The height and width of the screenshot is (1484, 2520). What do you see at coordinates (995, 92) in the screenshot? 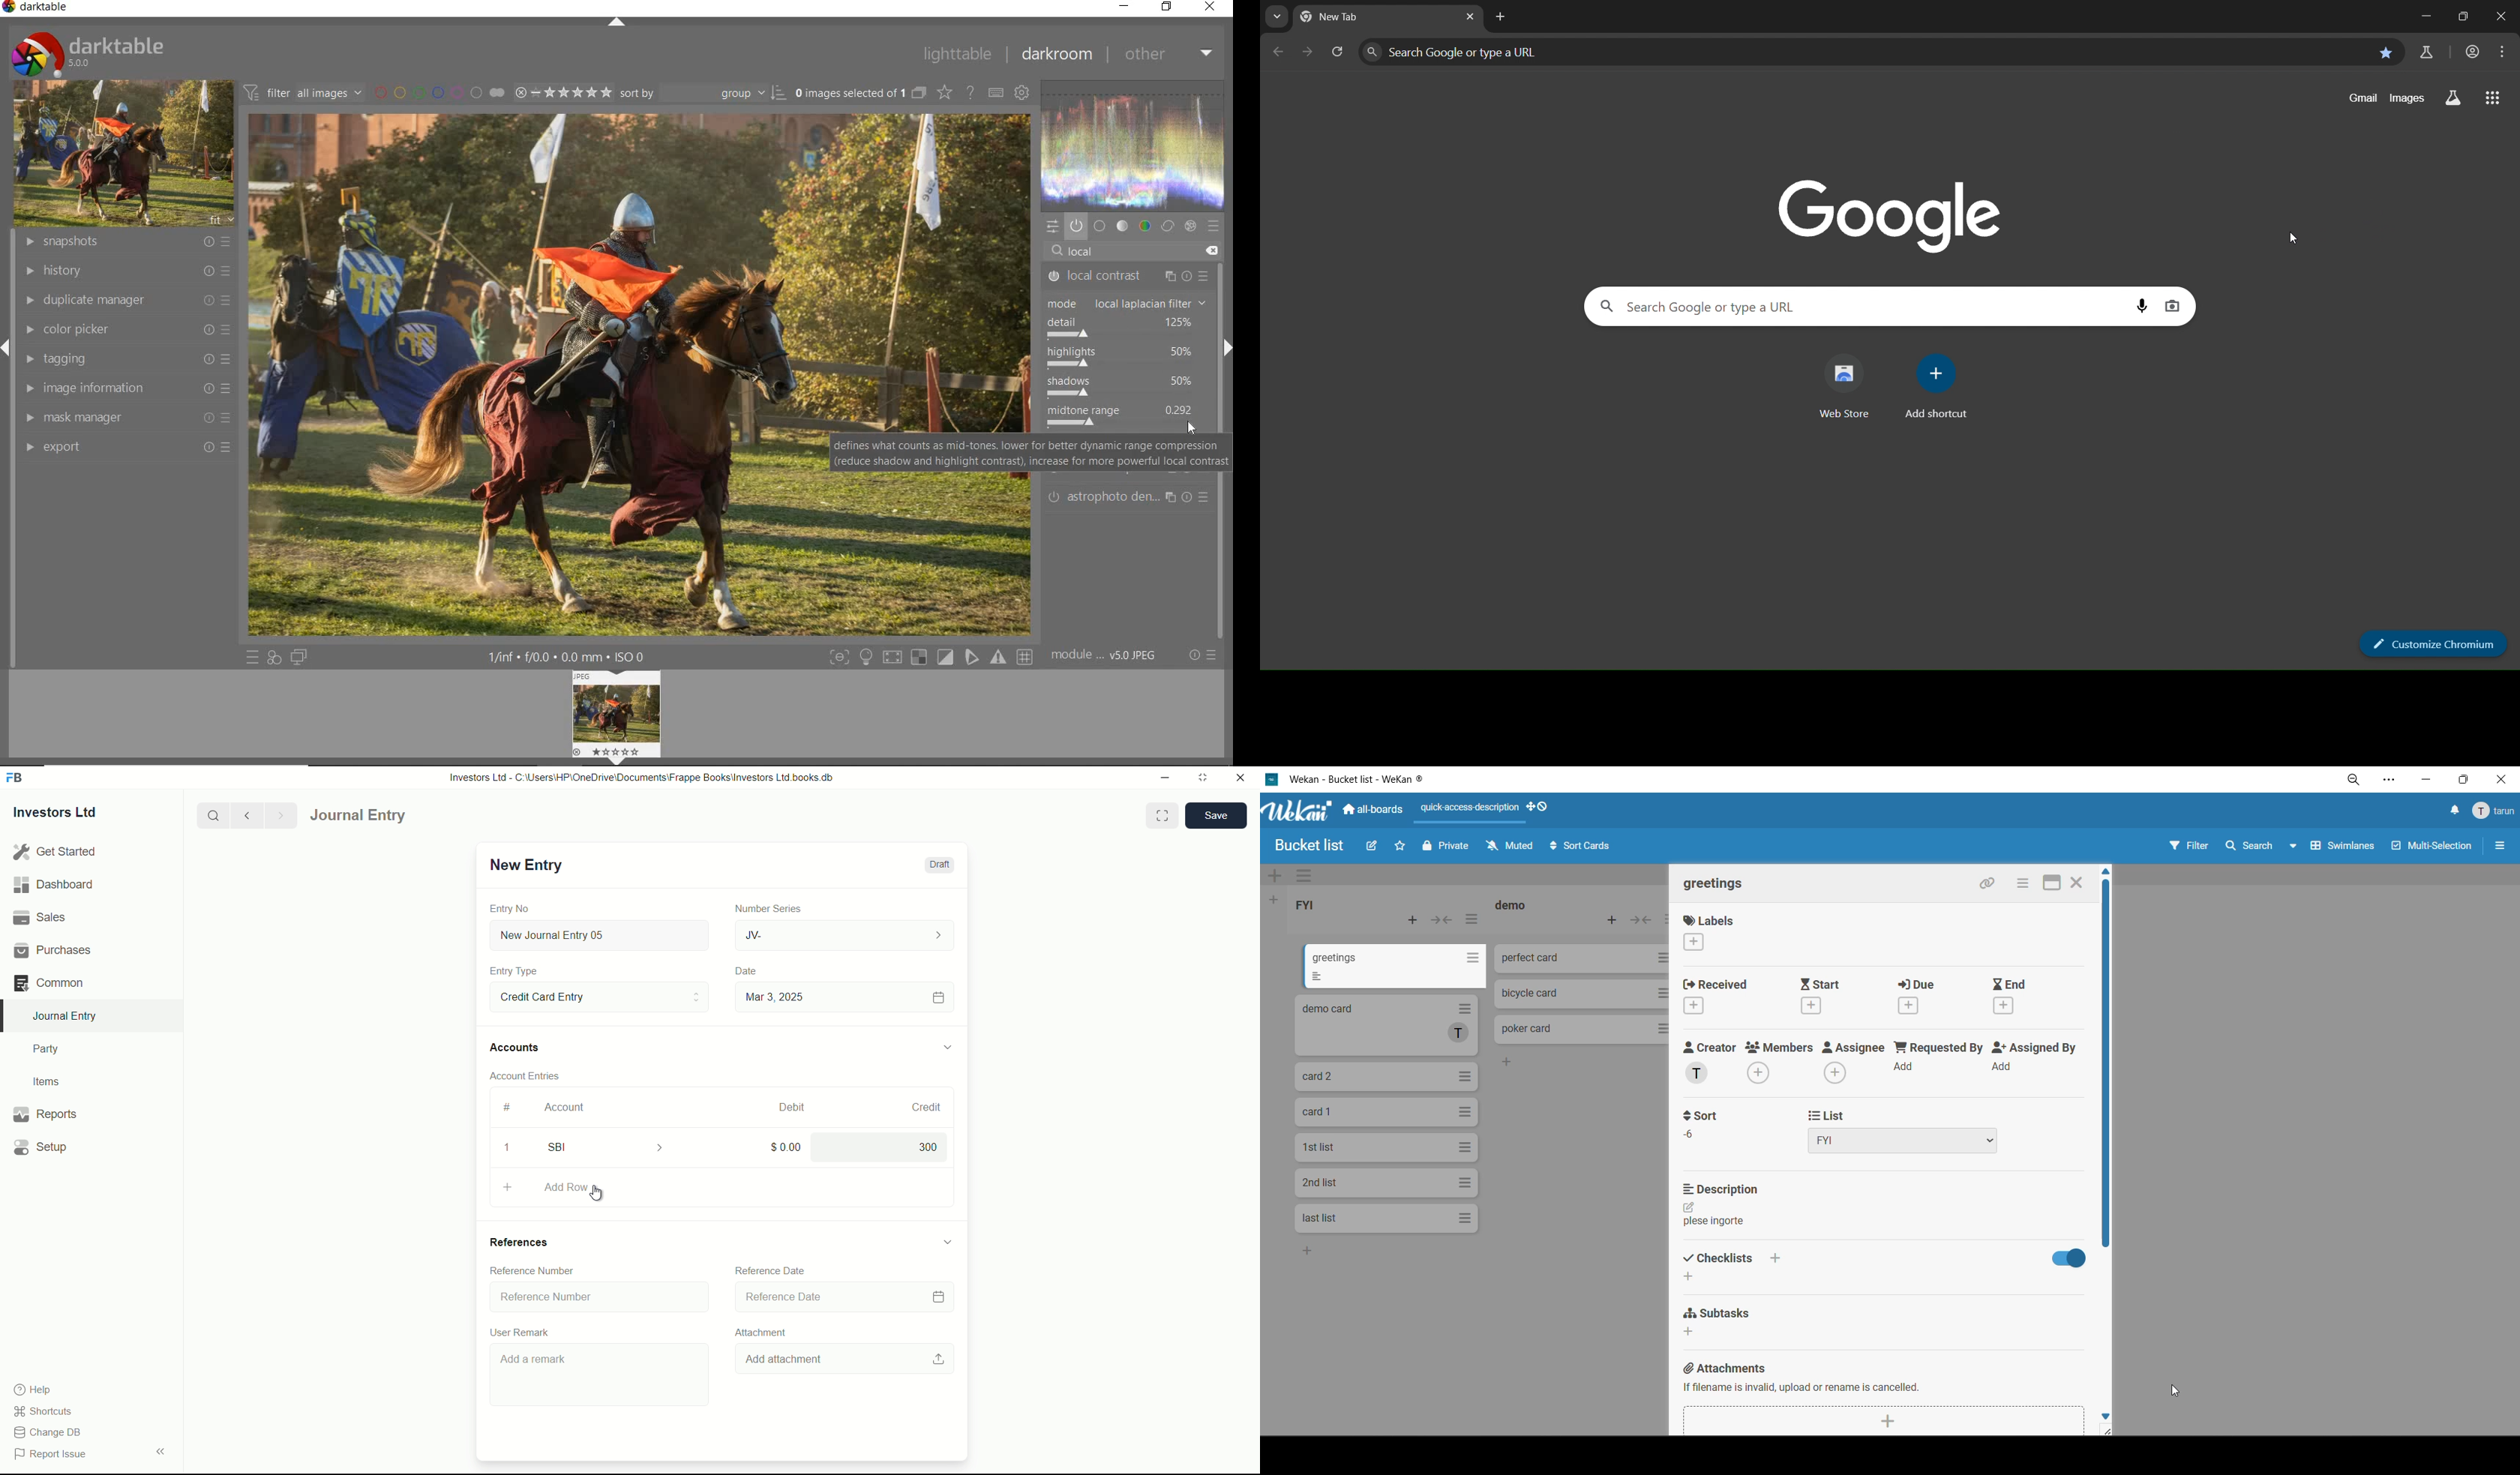
I see `define keyboard shortcuts` at bounding box center [995, 92].